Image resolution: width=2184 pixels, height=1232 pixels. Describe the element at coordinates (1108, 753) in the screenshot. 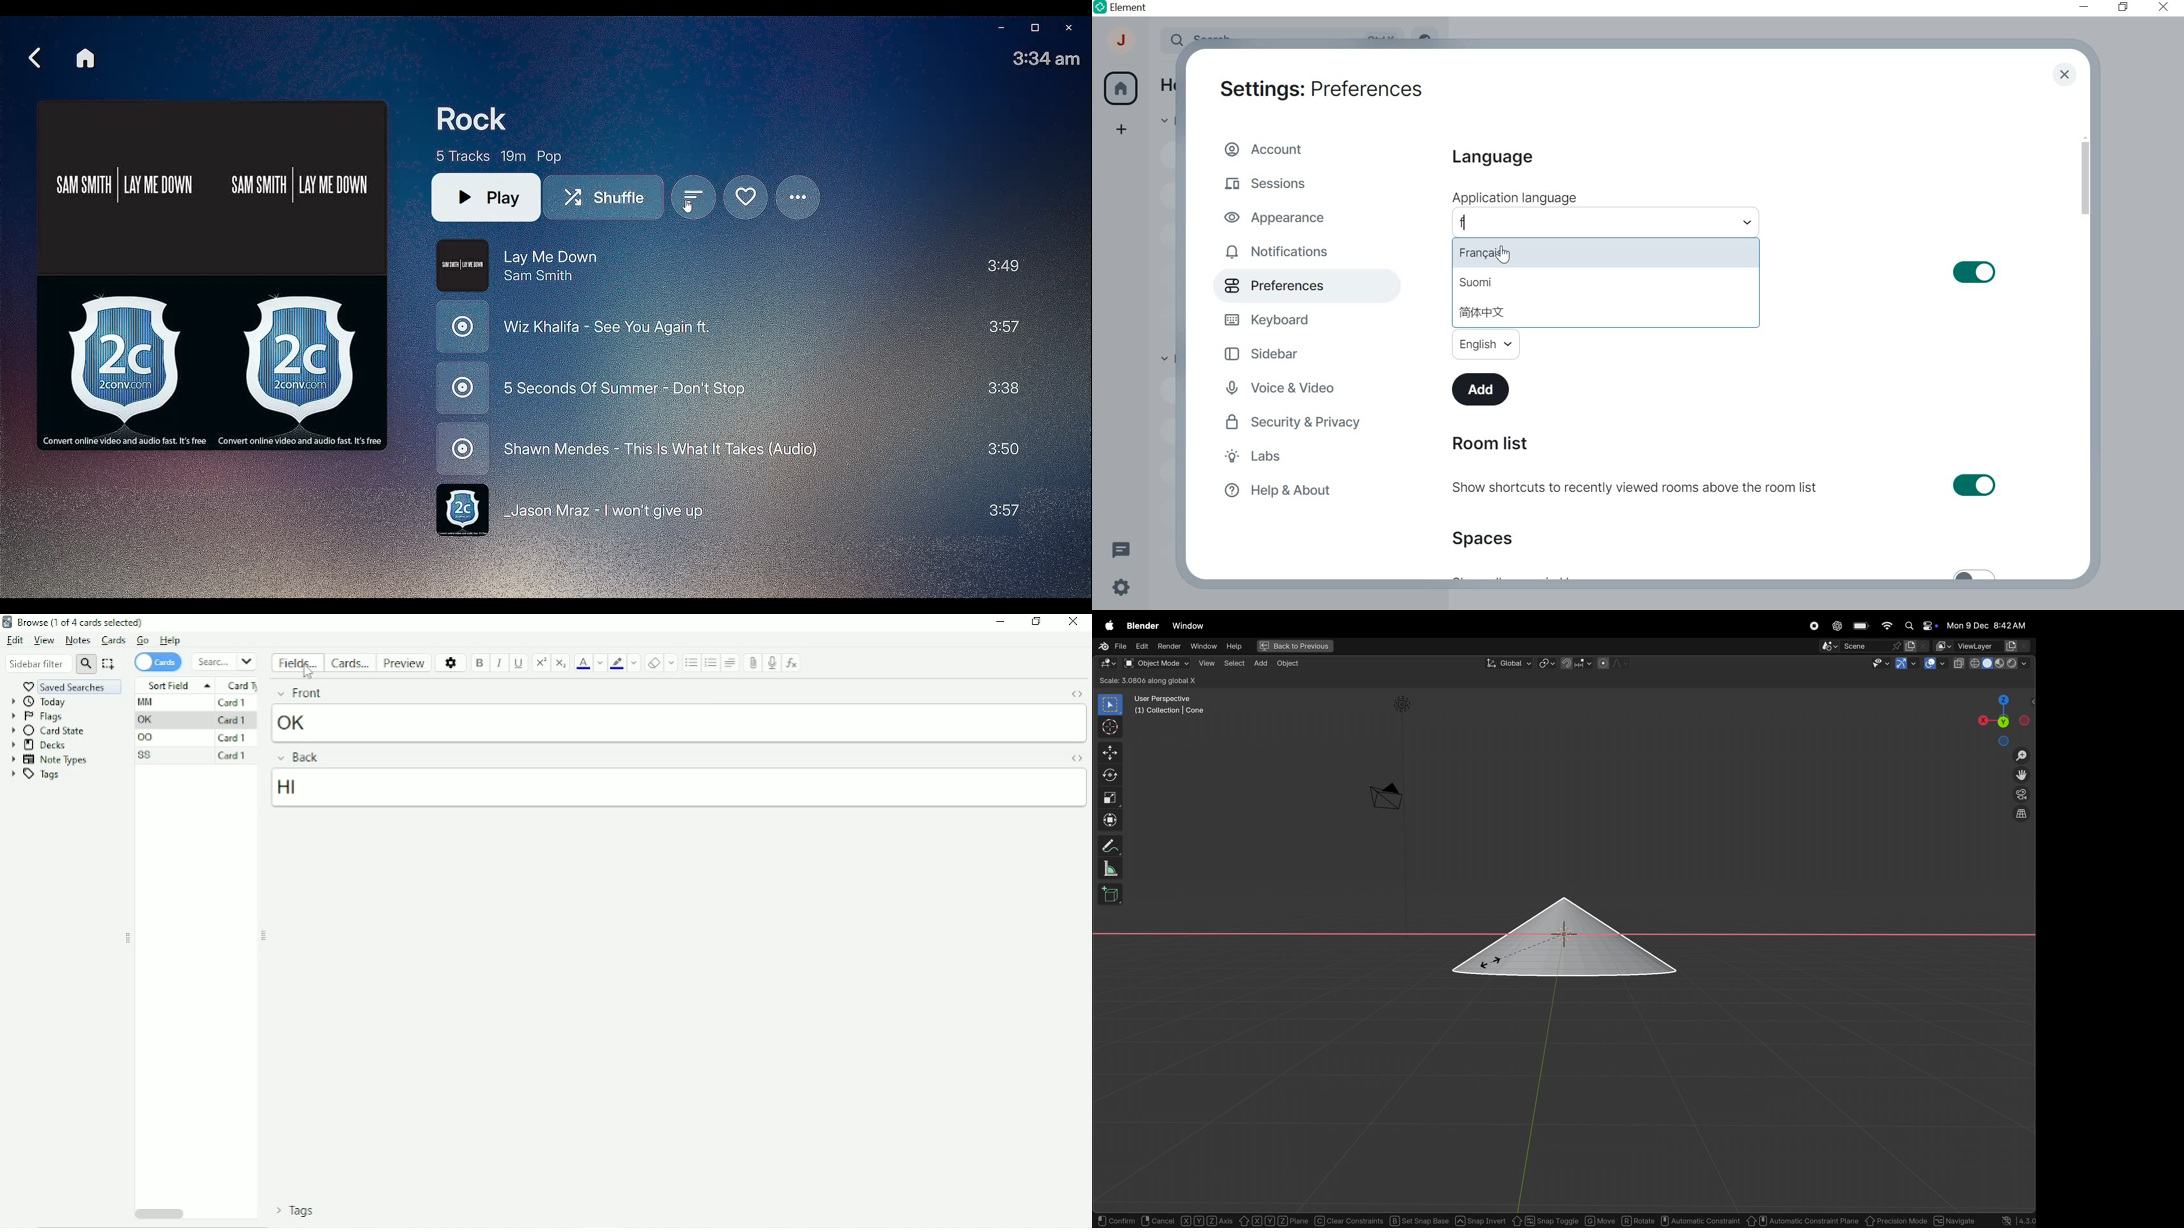

I see `move` at that location.